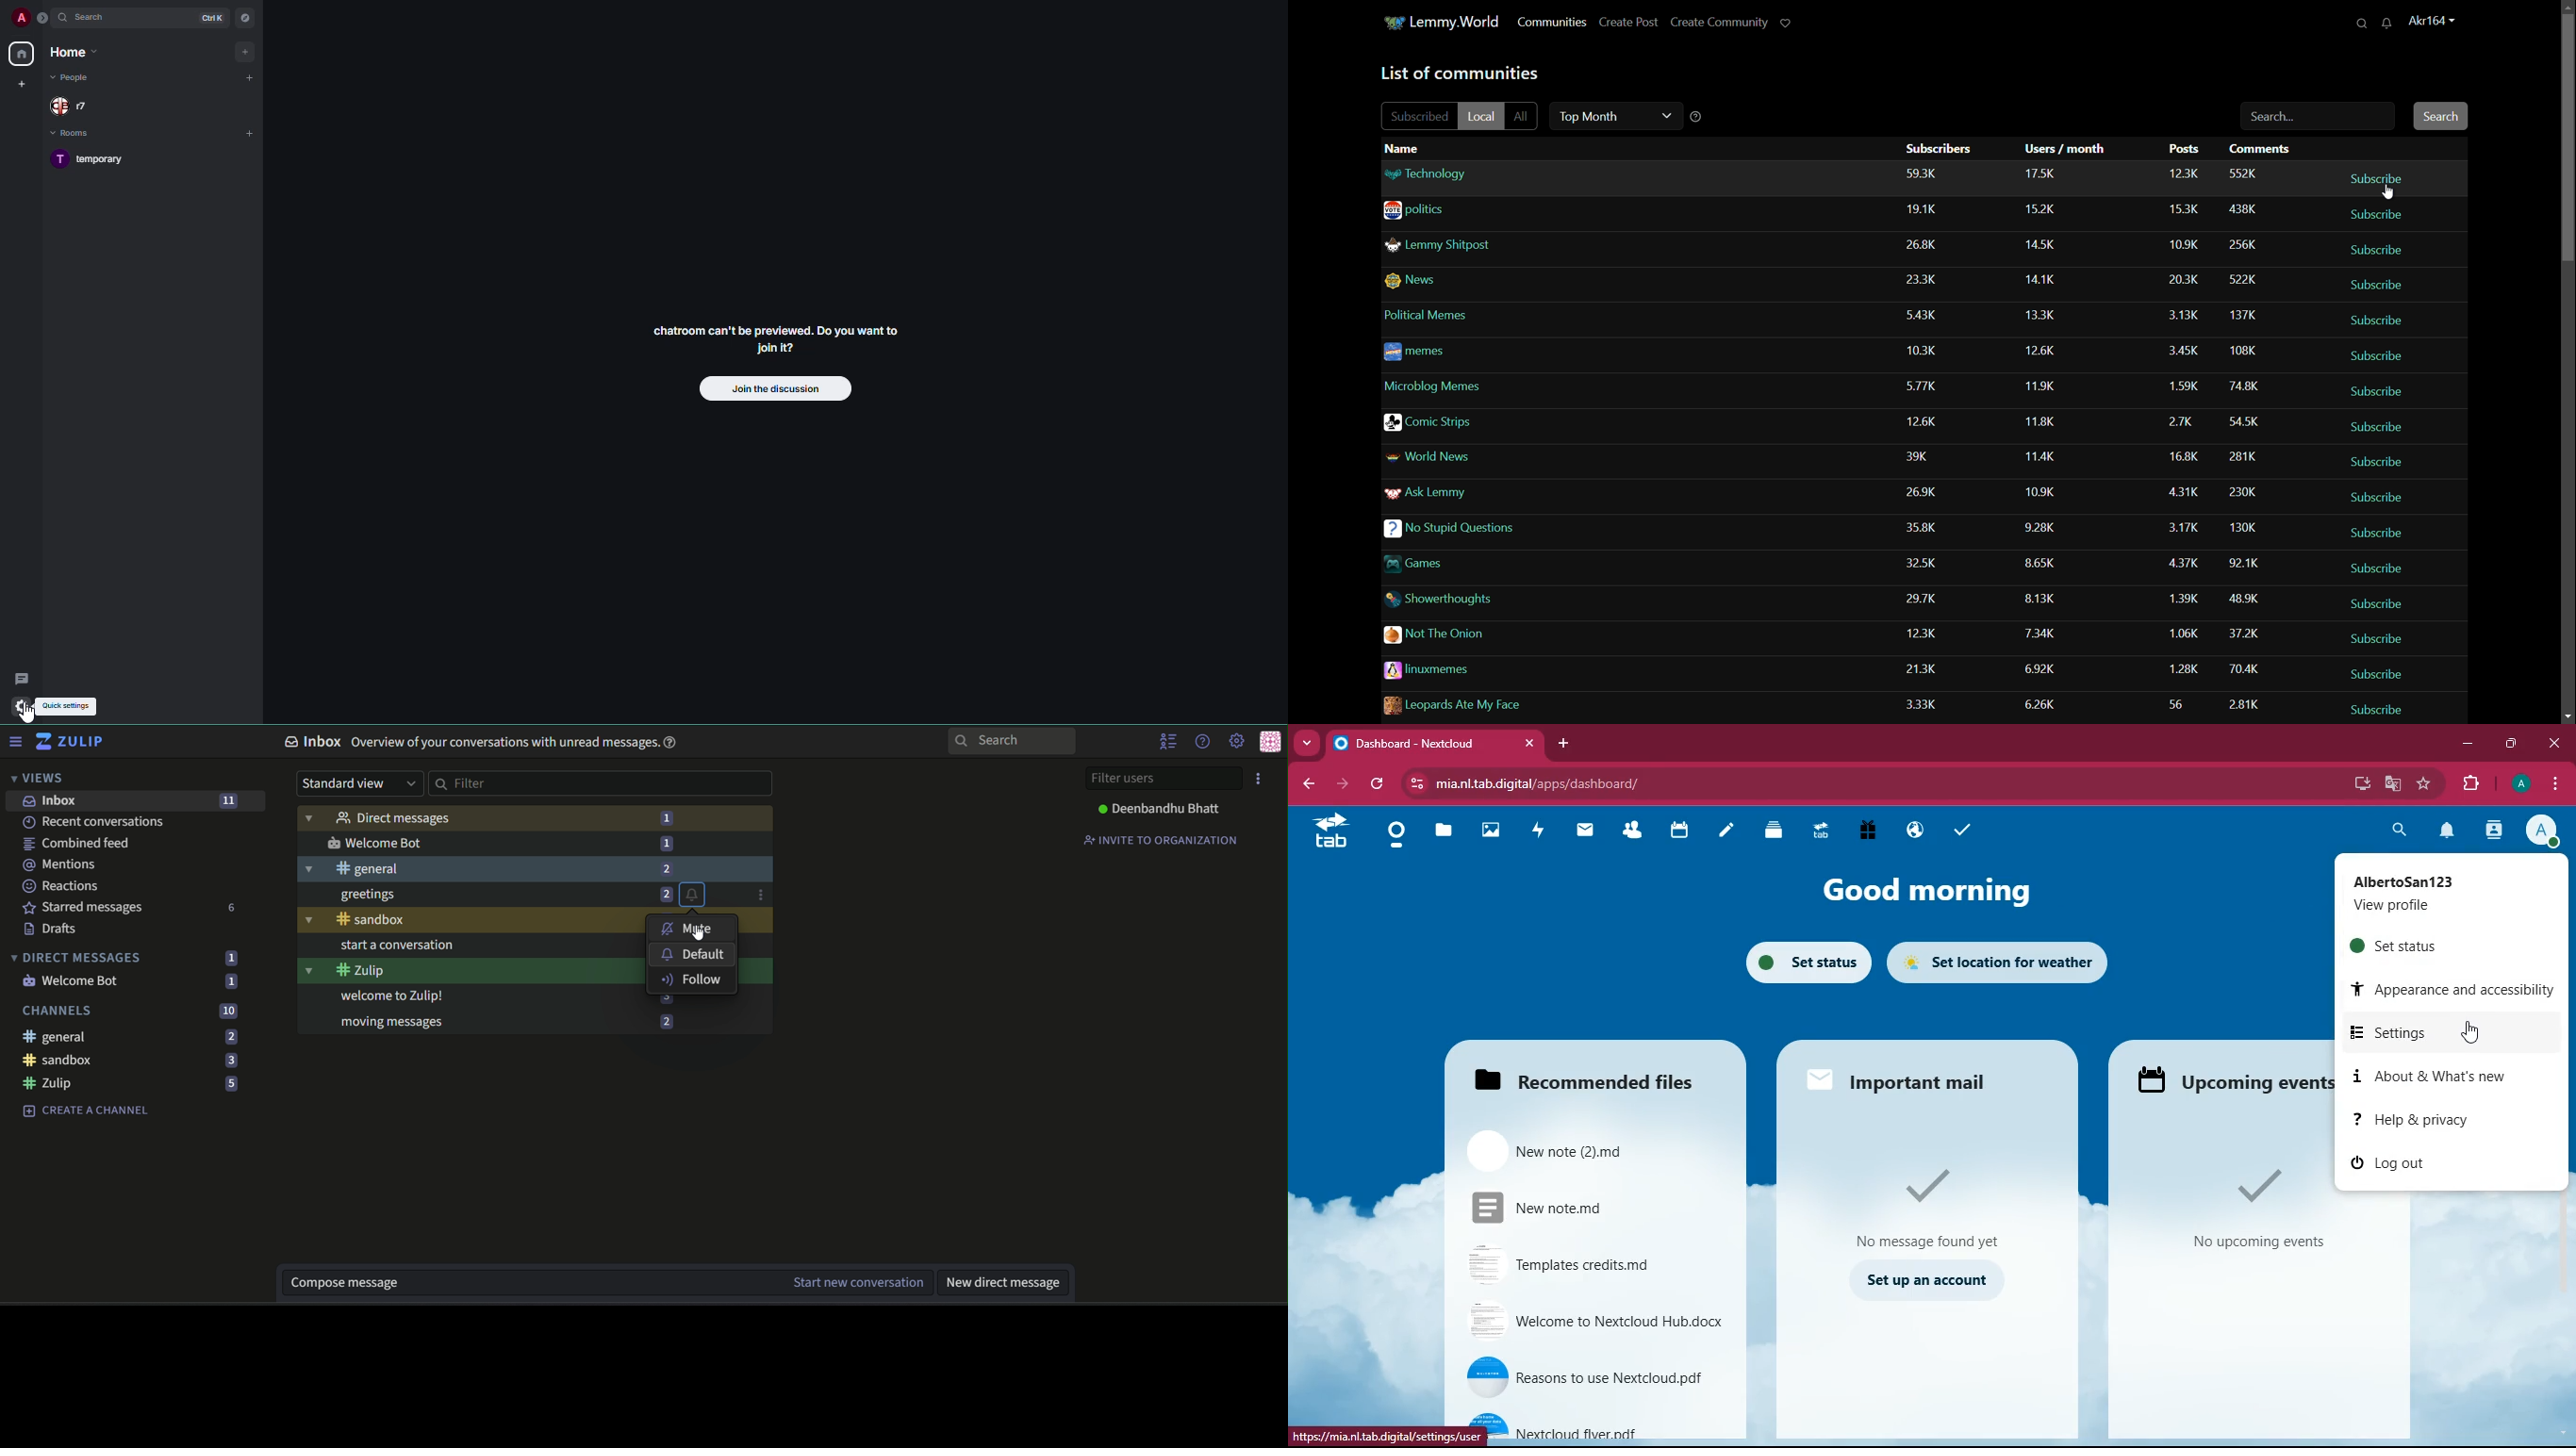 The height and width of the screenshot is (1456, 2576). I want to click on add, so click(243, 52).